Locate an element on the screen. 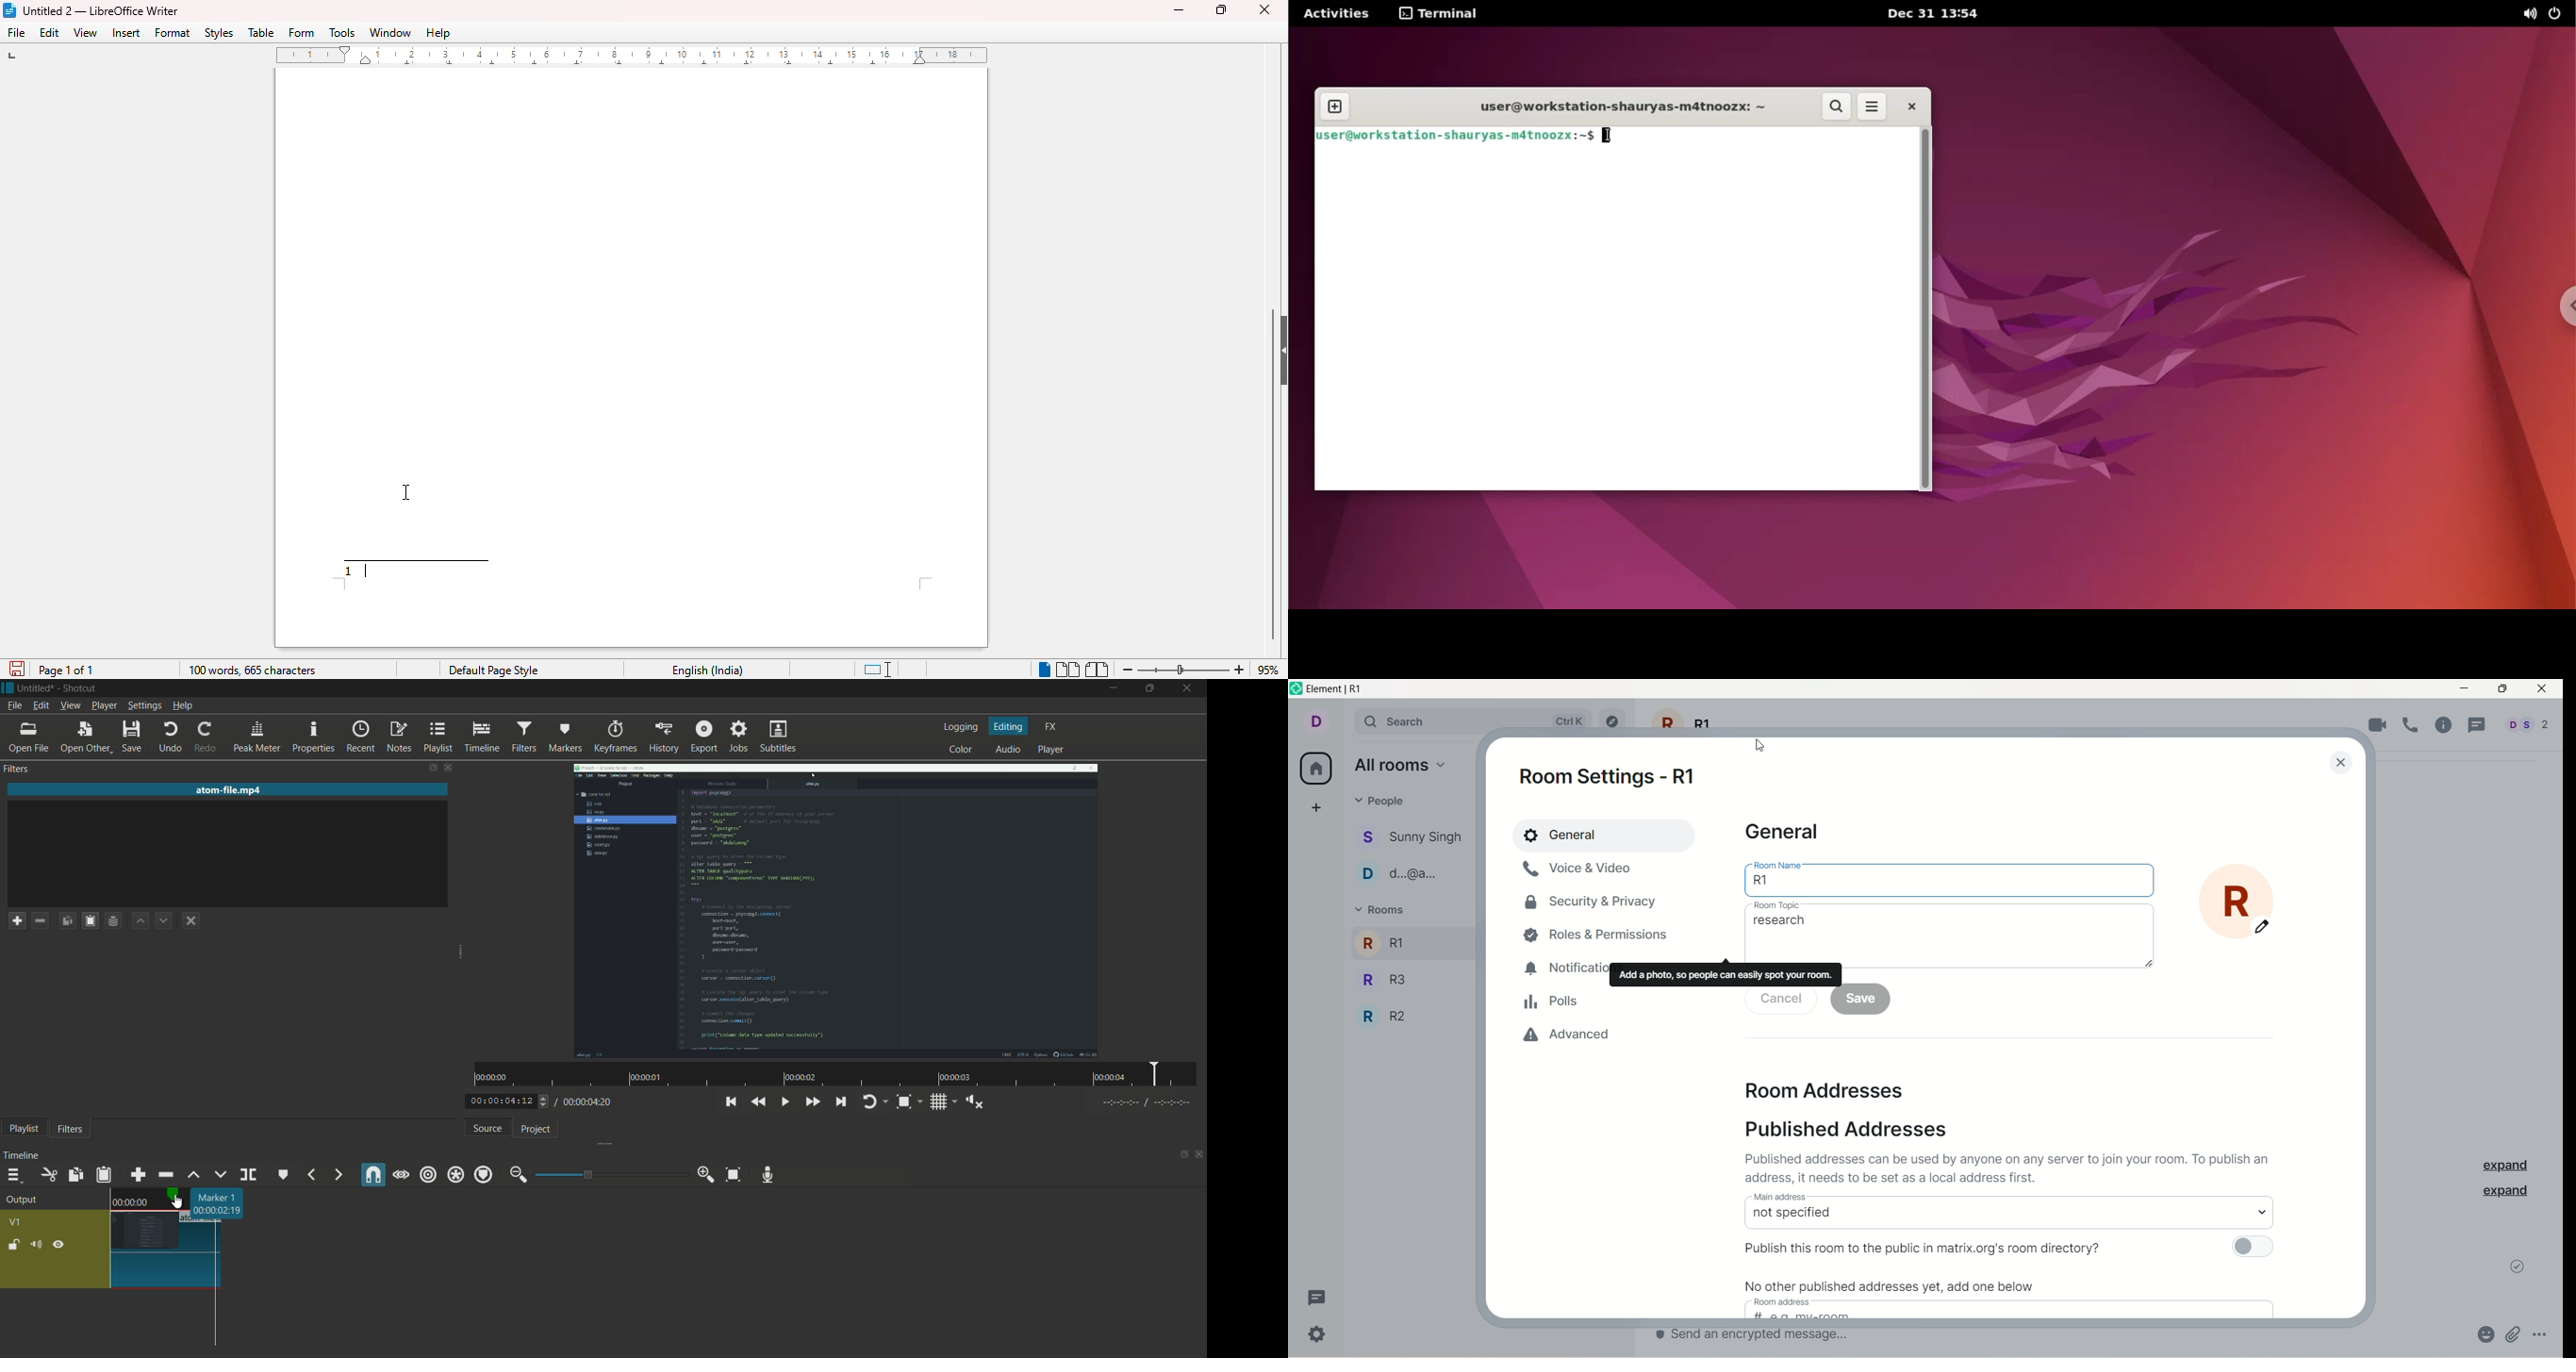 The width and height of the screenshot is (2576, 1372). close filter is located at coordinates (451, 769).